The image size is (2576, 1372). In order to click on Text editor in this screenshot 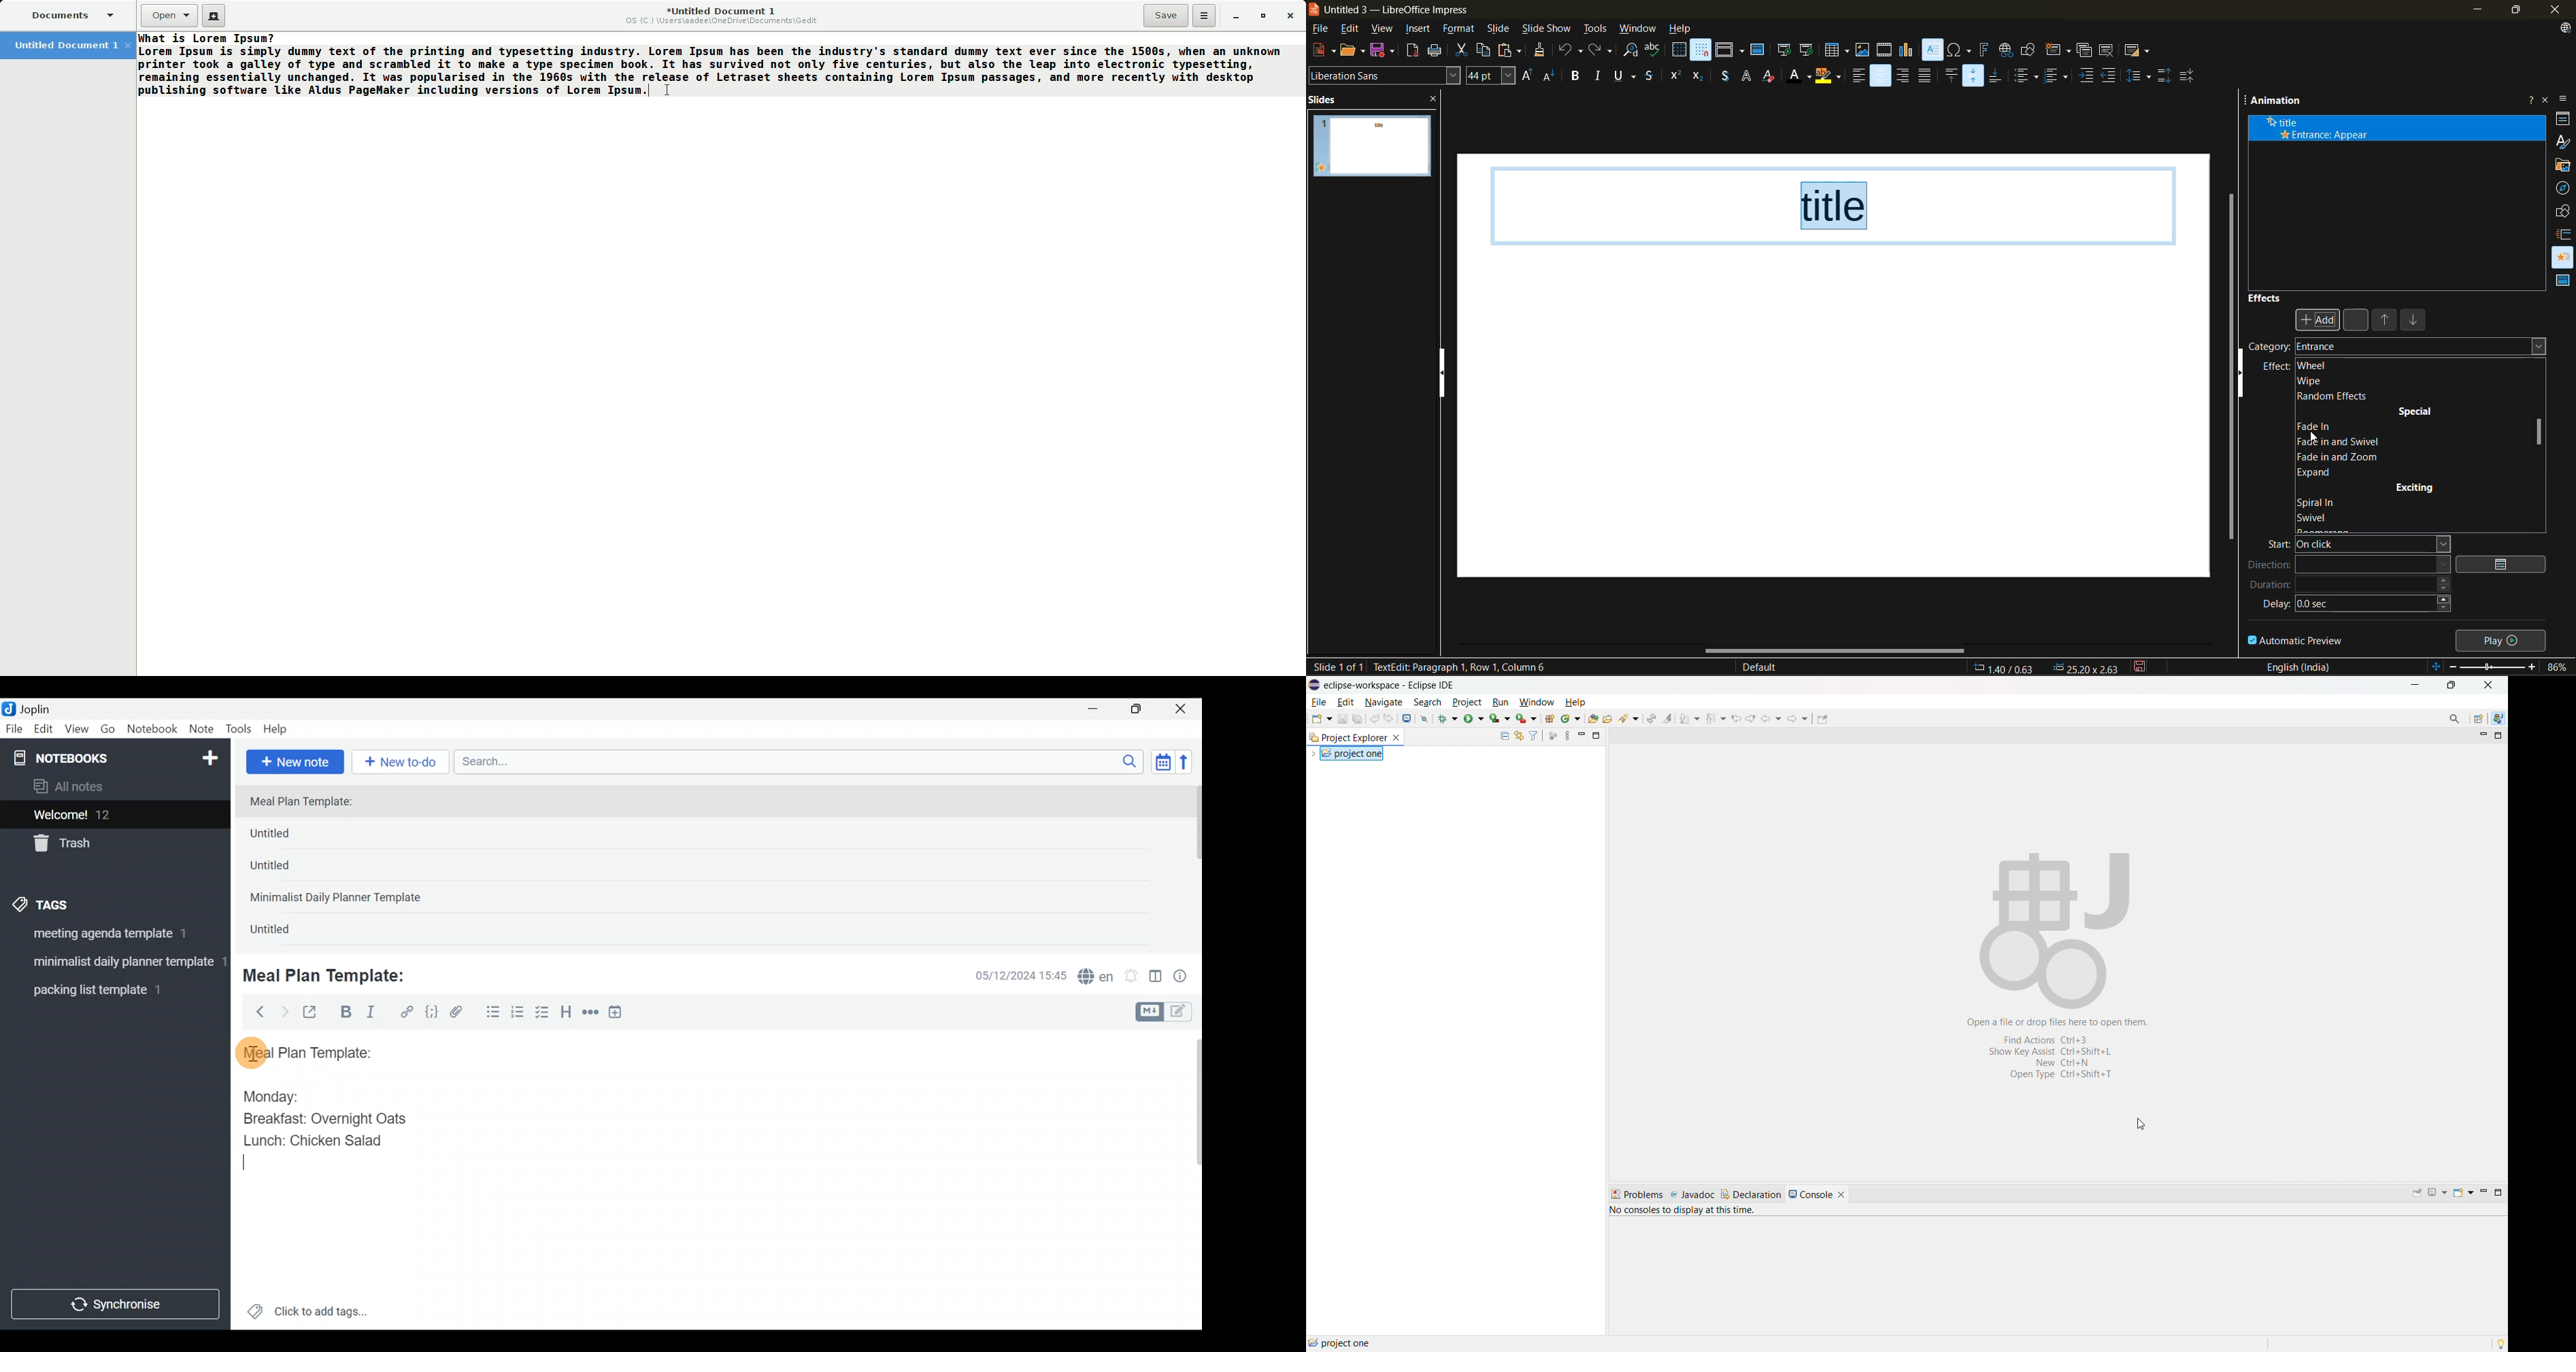, I will do `click(698, 1248)`.